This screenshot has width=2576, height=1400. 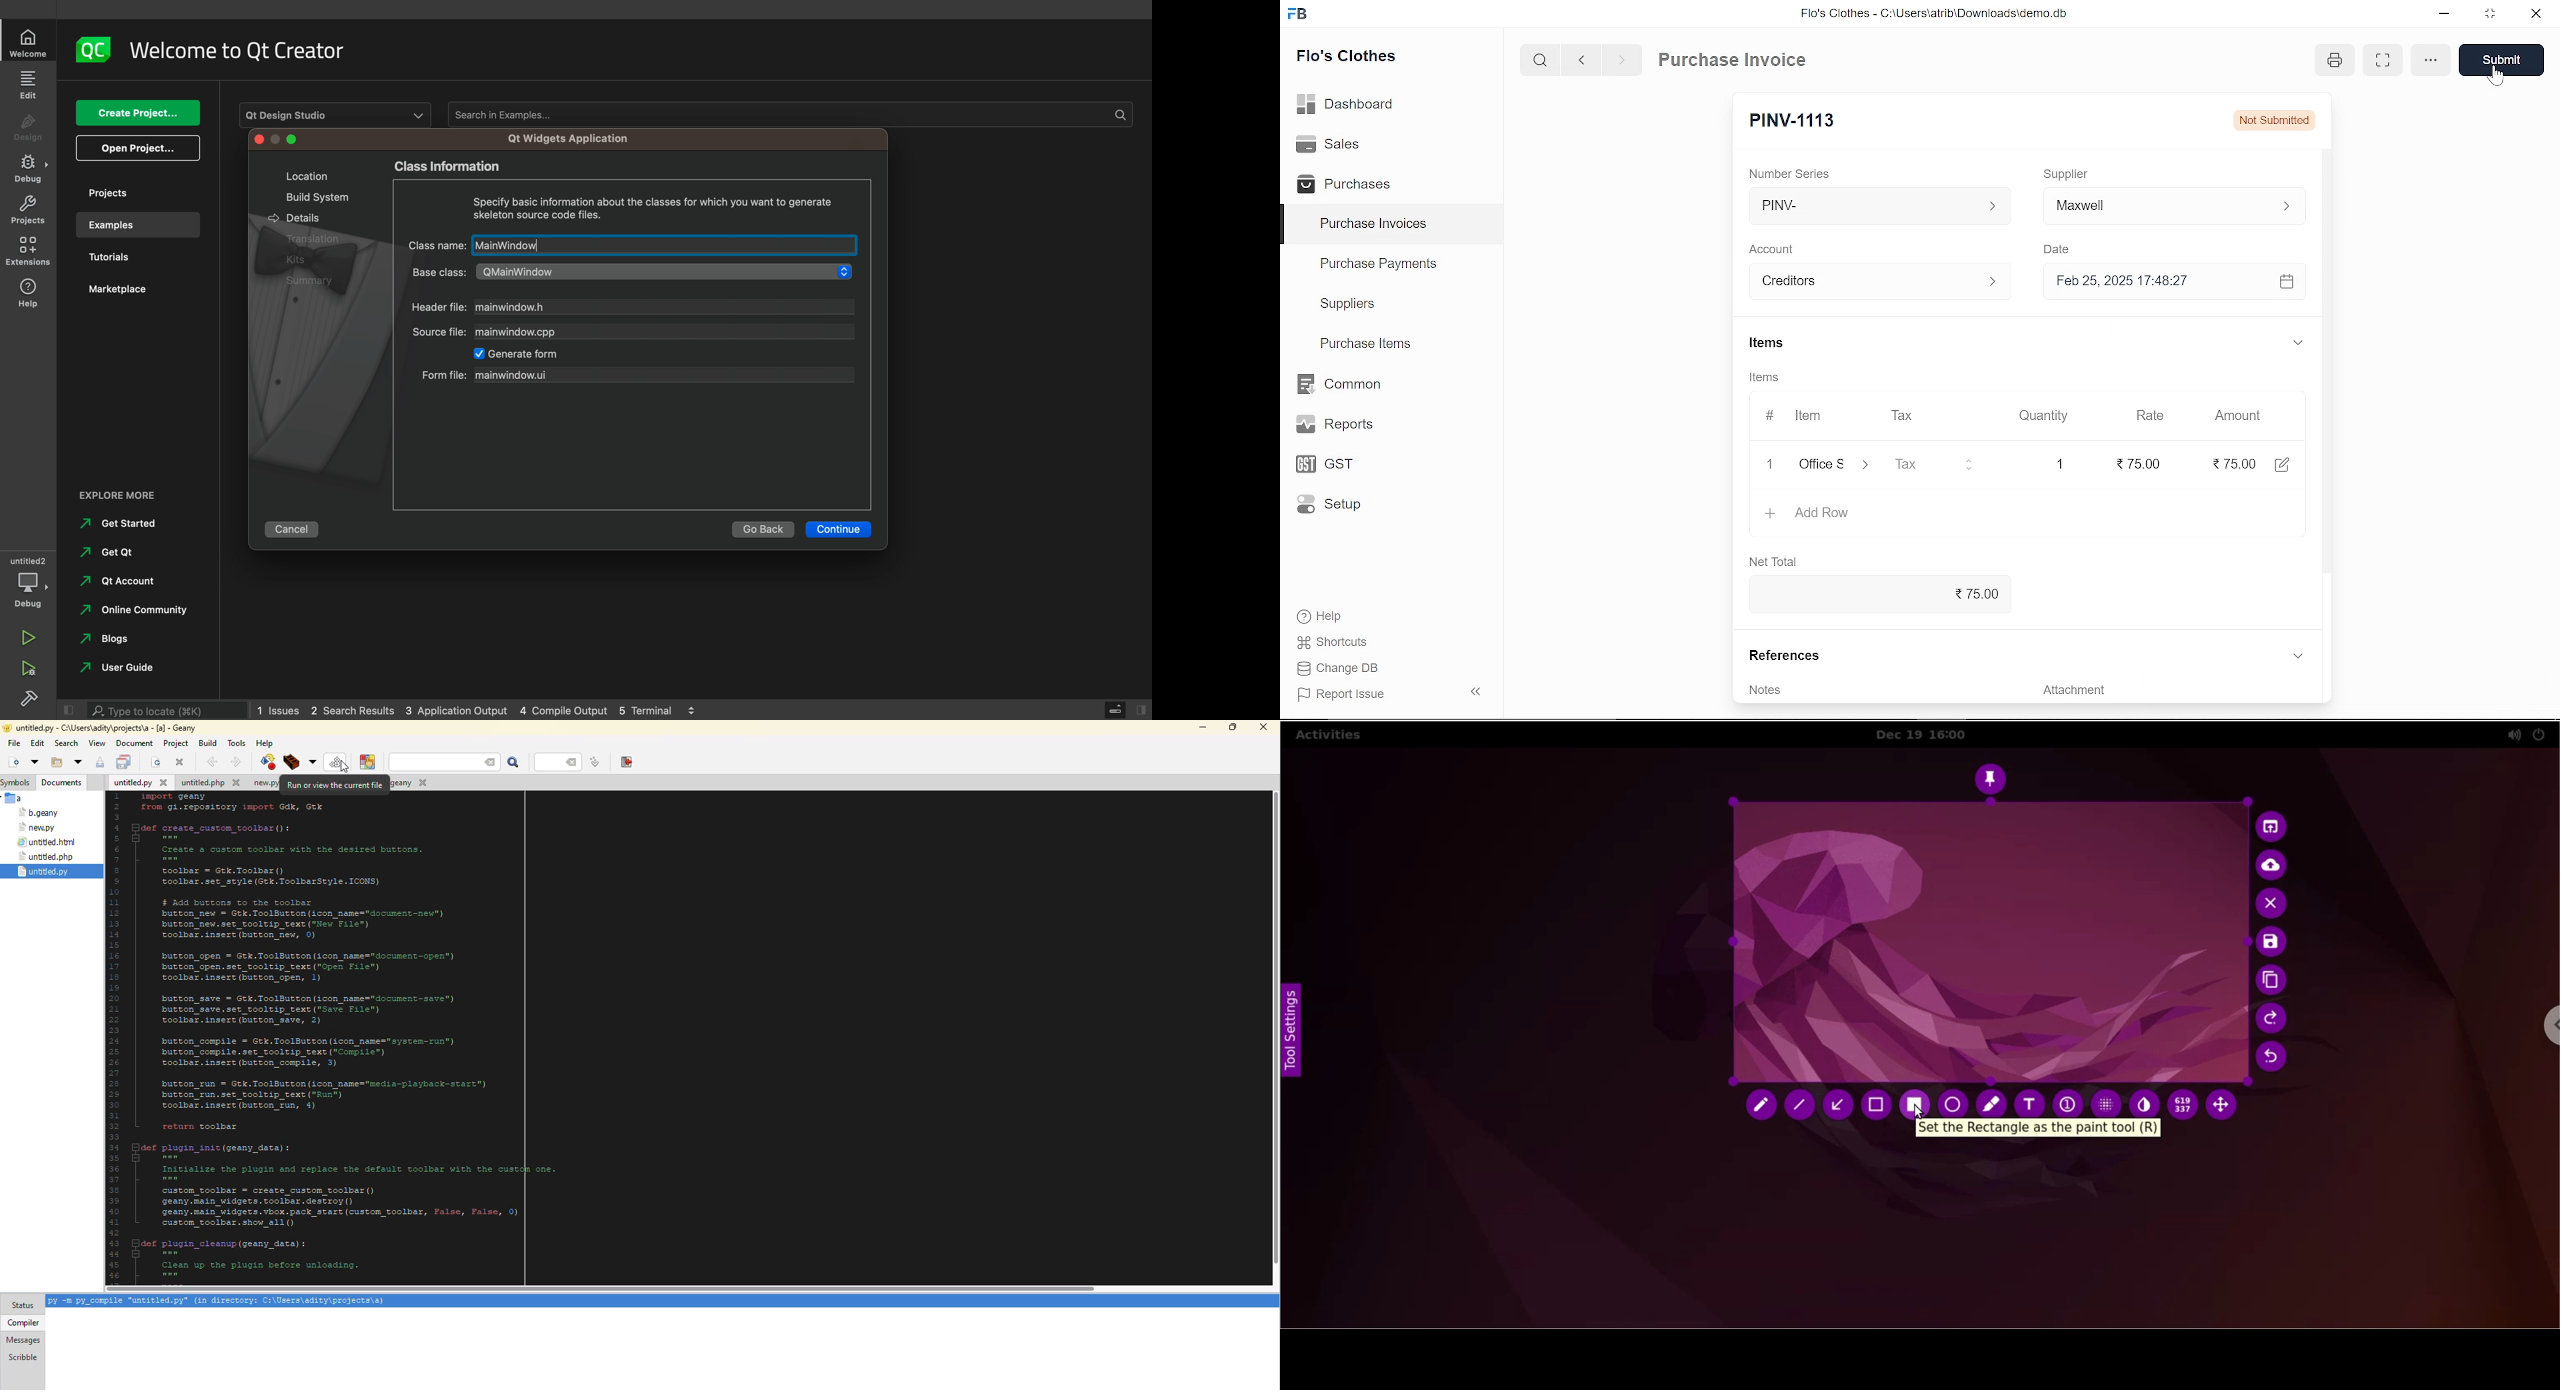 What do you see at coordinates (763, 530) in the screenshot?
I see `go back` at bounding box center [763, 530].